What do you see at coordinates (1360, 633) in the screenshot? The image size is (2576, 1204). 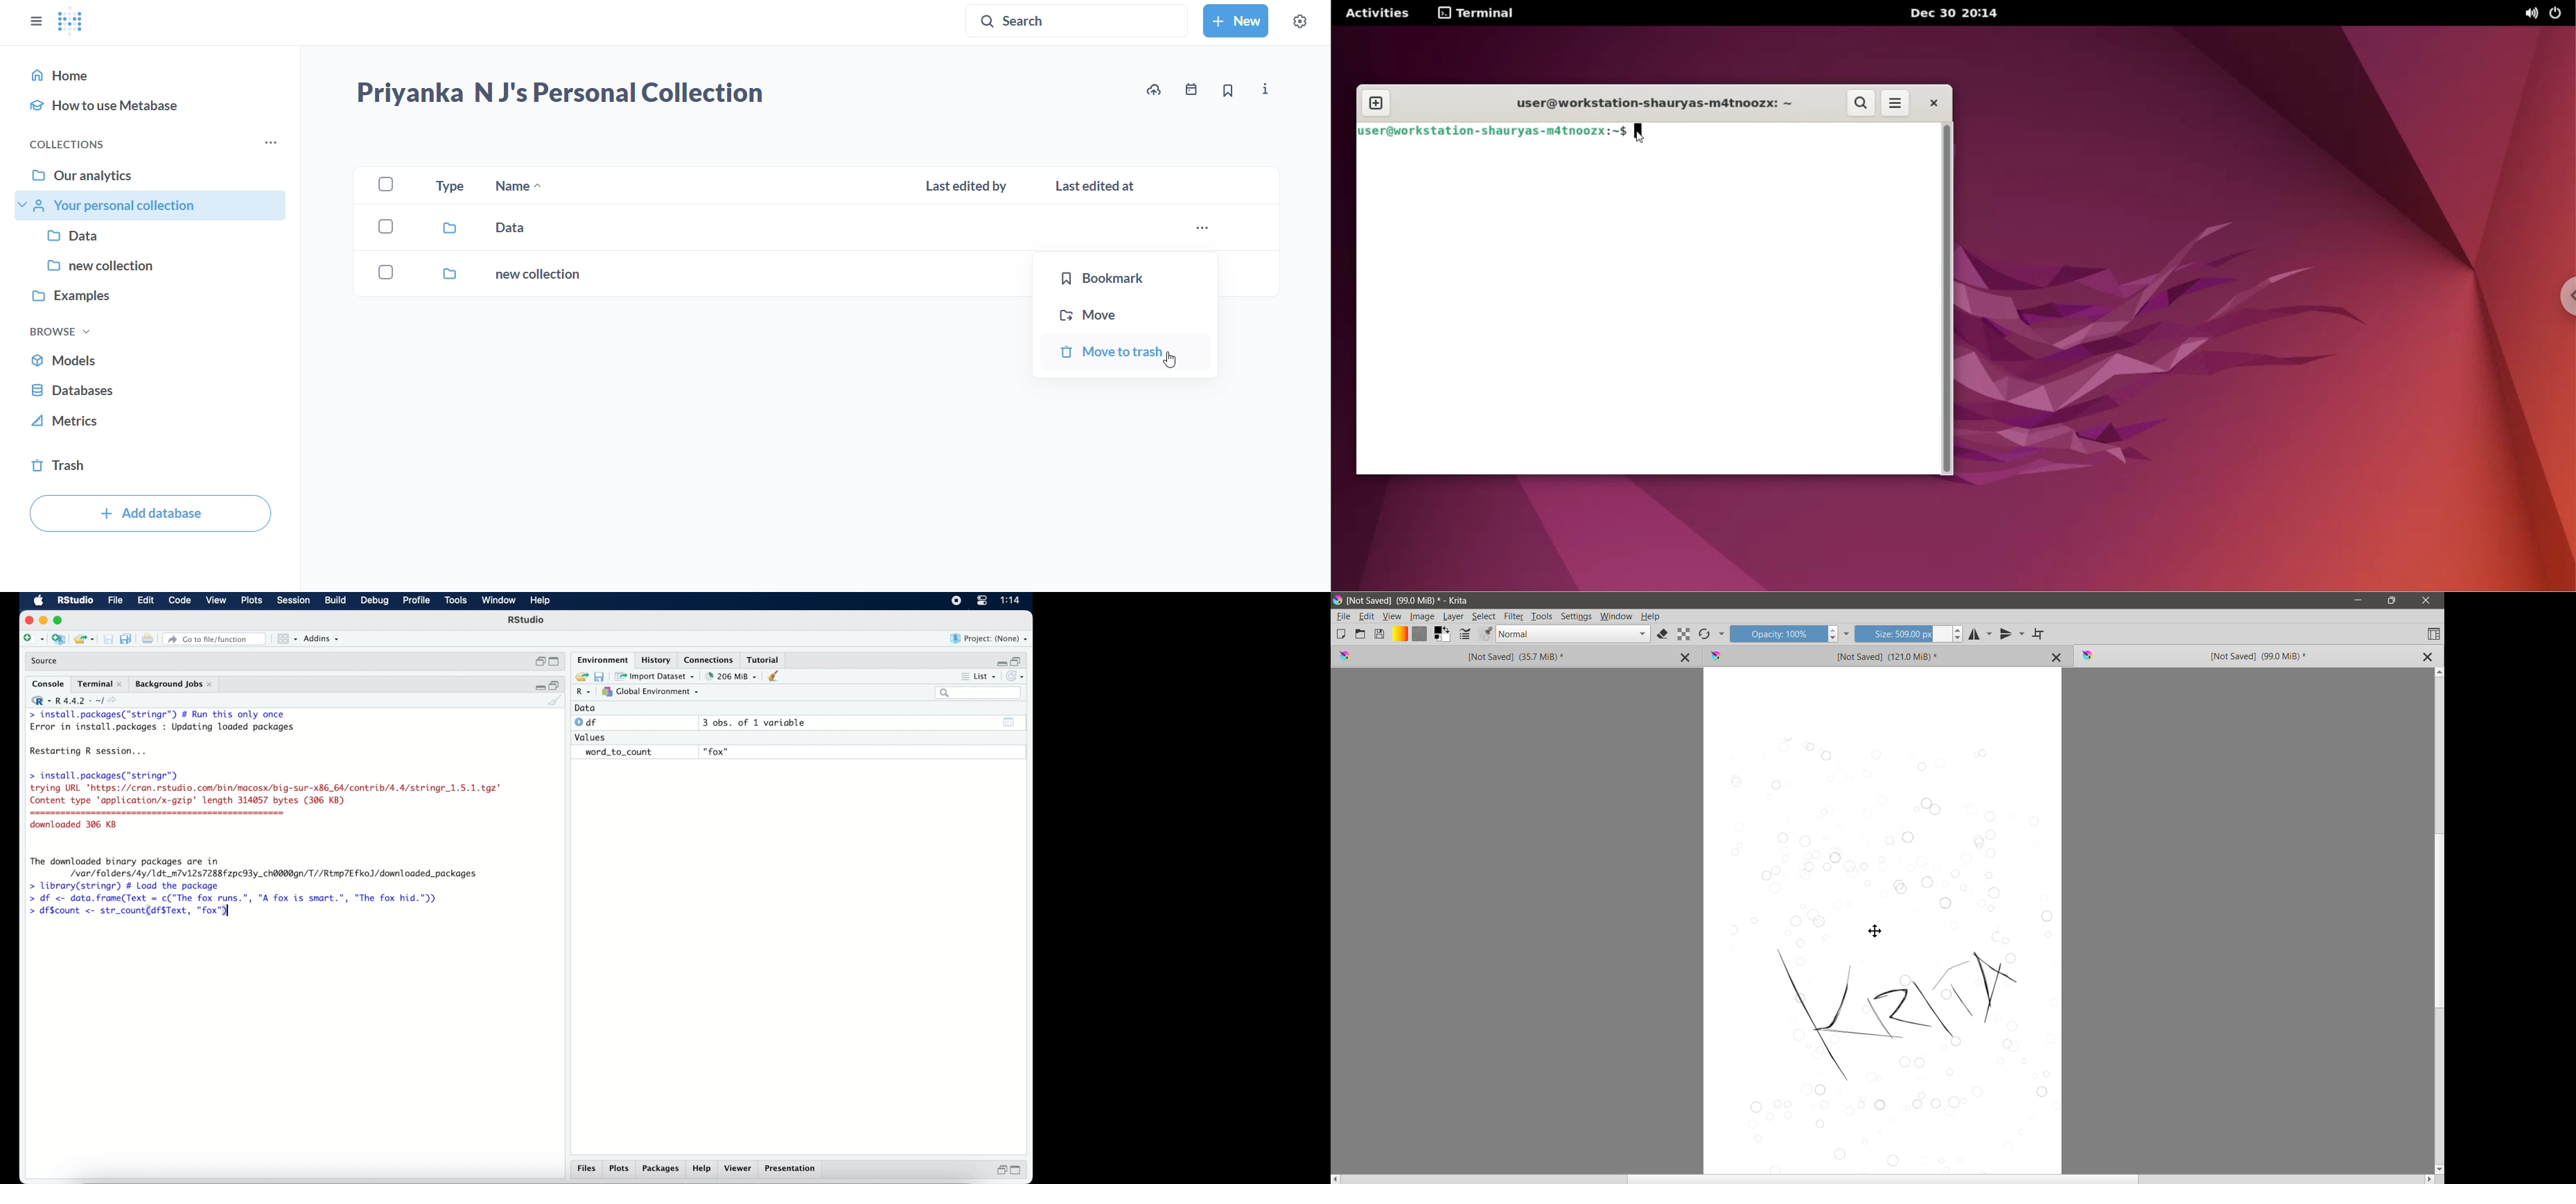 I see `Open an Existing Document` at bounding box center [1360, 633].